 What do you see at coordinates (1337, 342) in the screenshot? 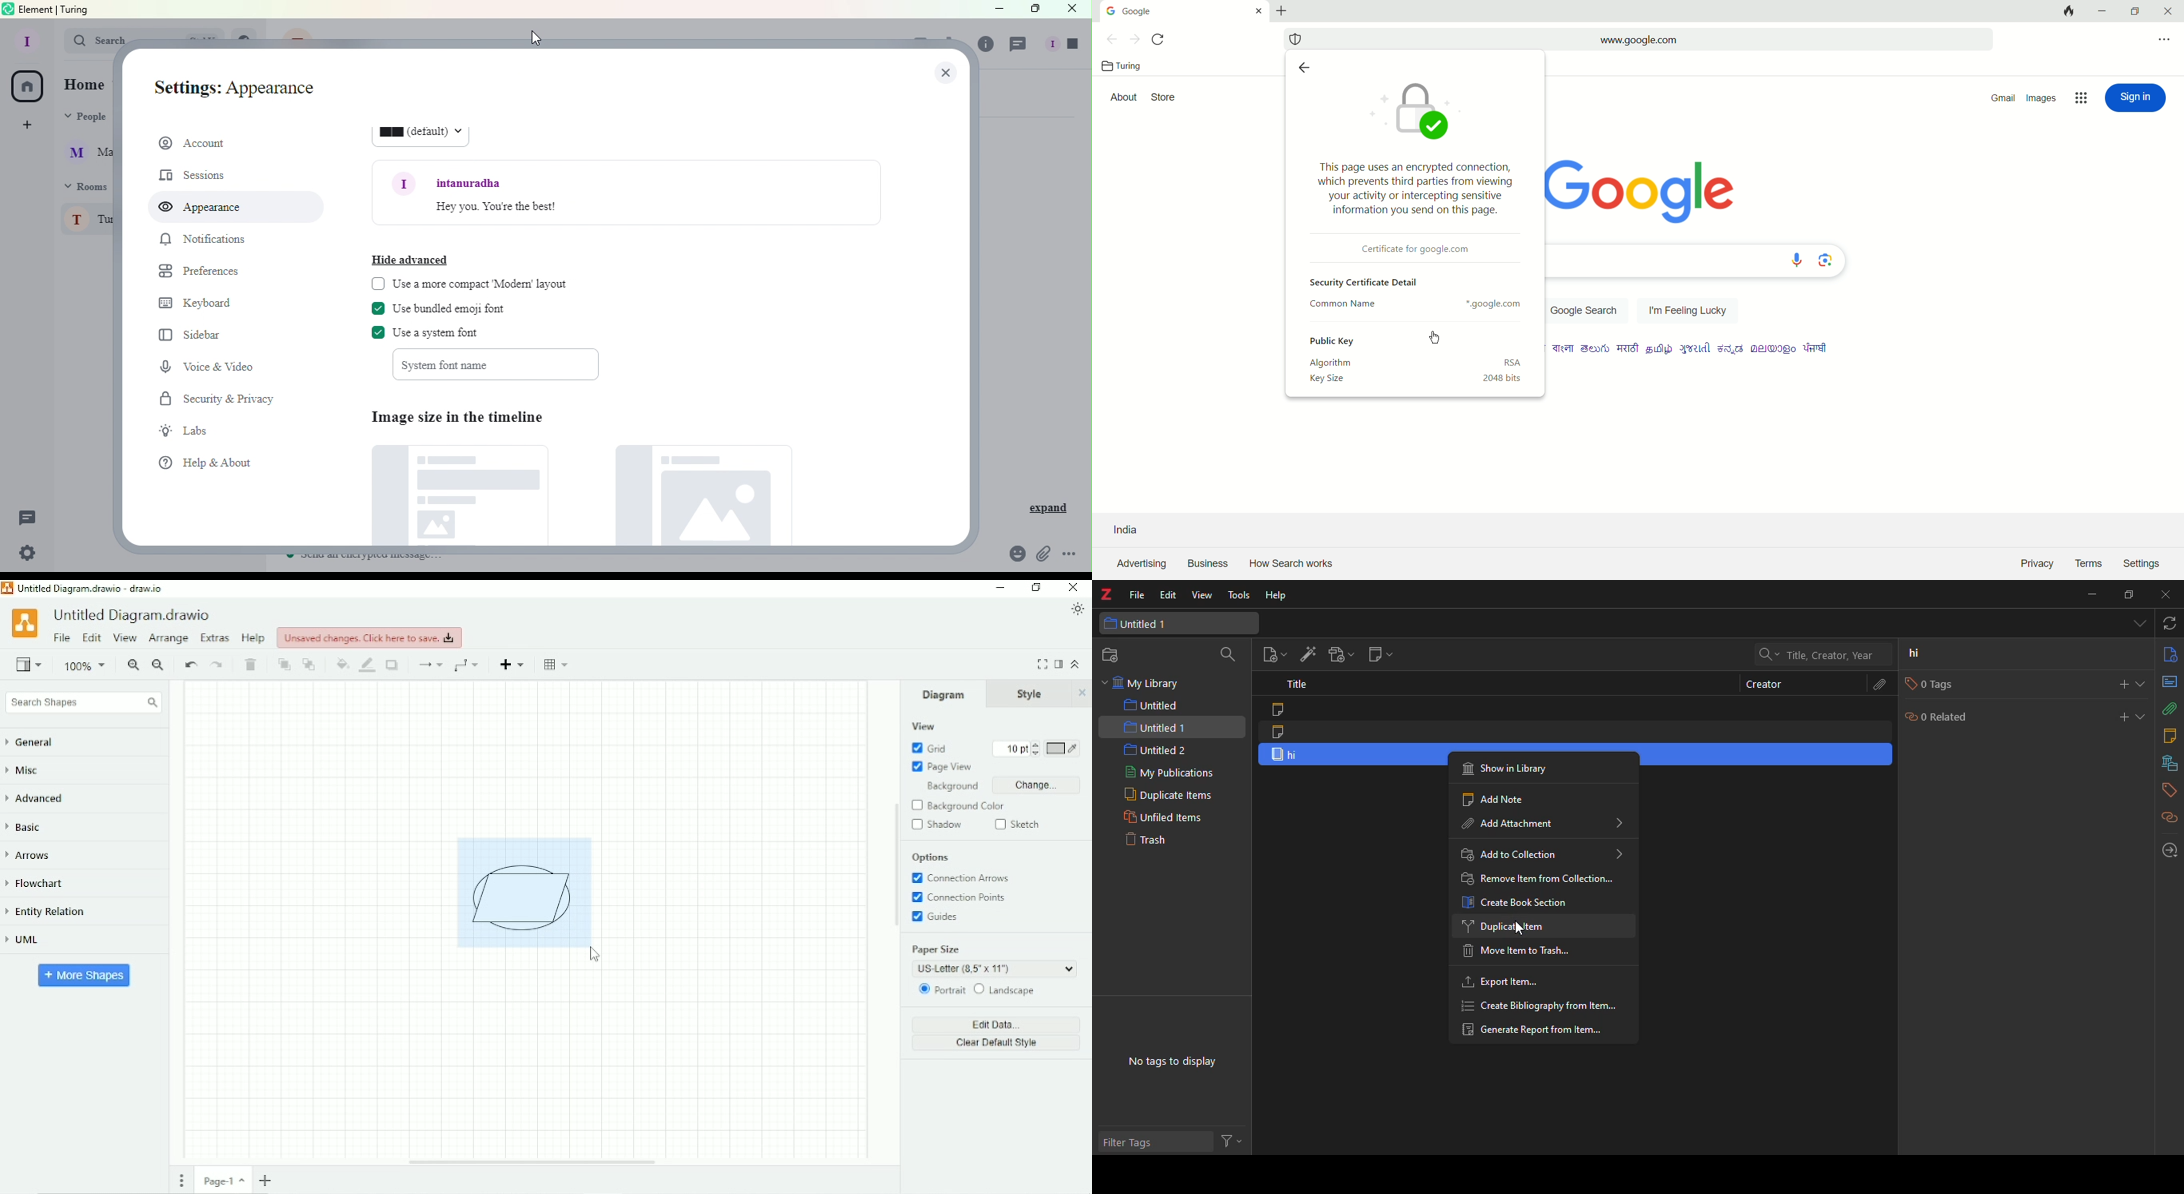
I see `public key` at bounding box center [1337, 342].